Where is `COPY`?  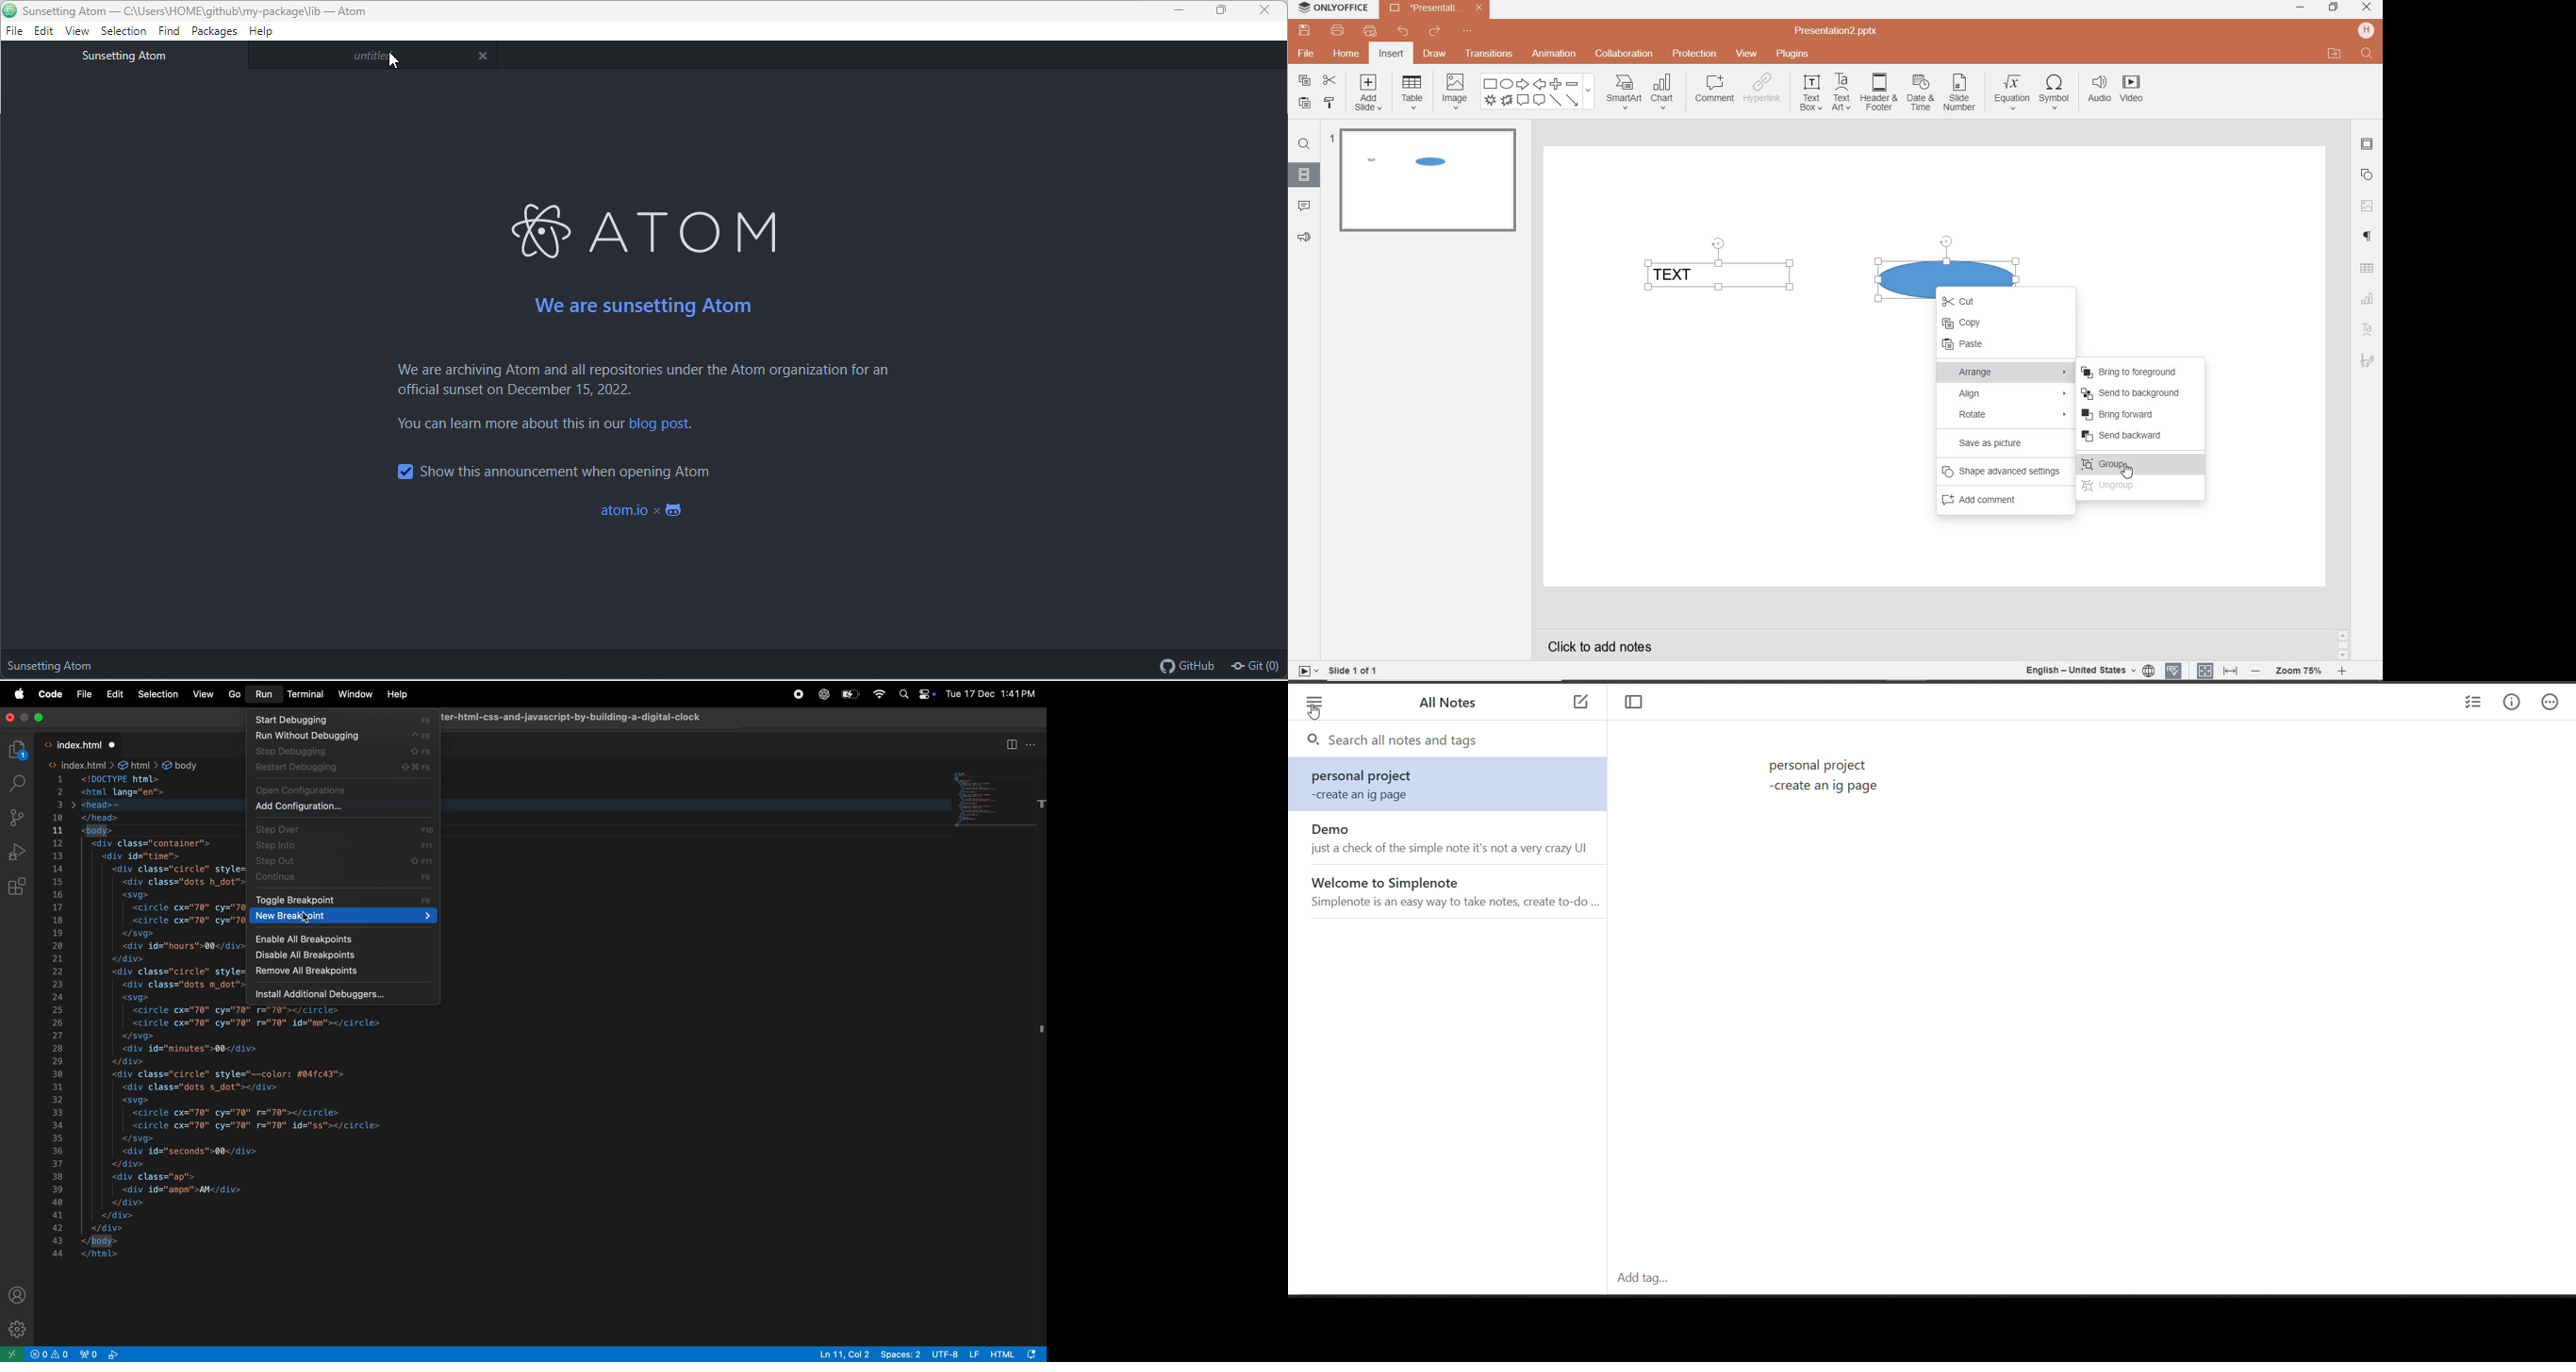
COPY is located at coordinates (1982, 322).